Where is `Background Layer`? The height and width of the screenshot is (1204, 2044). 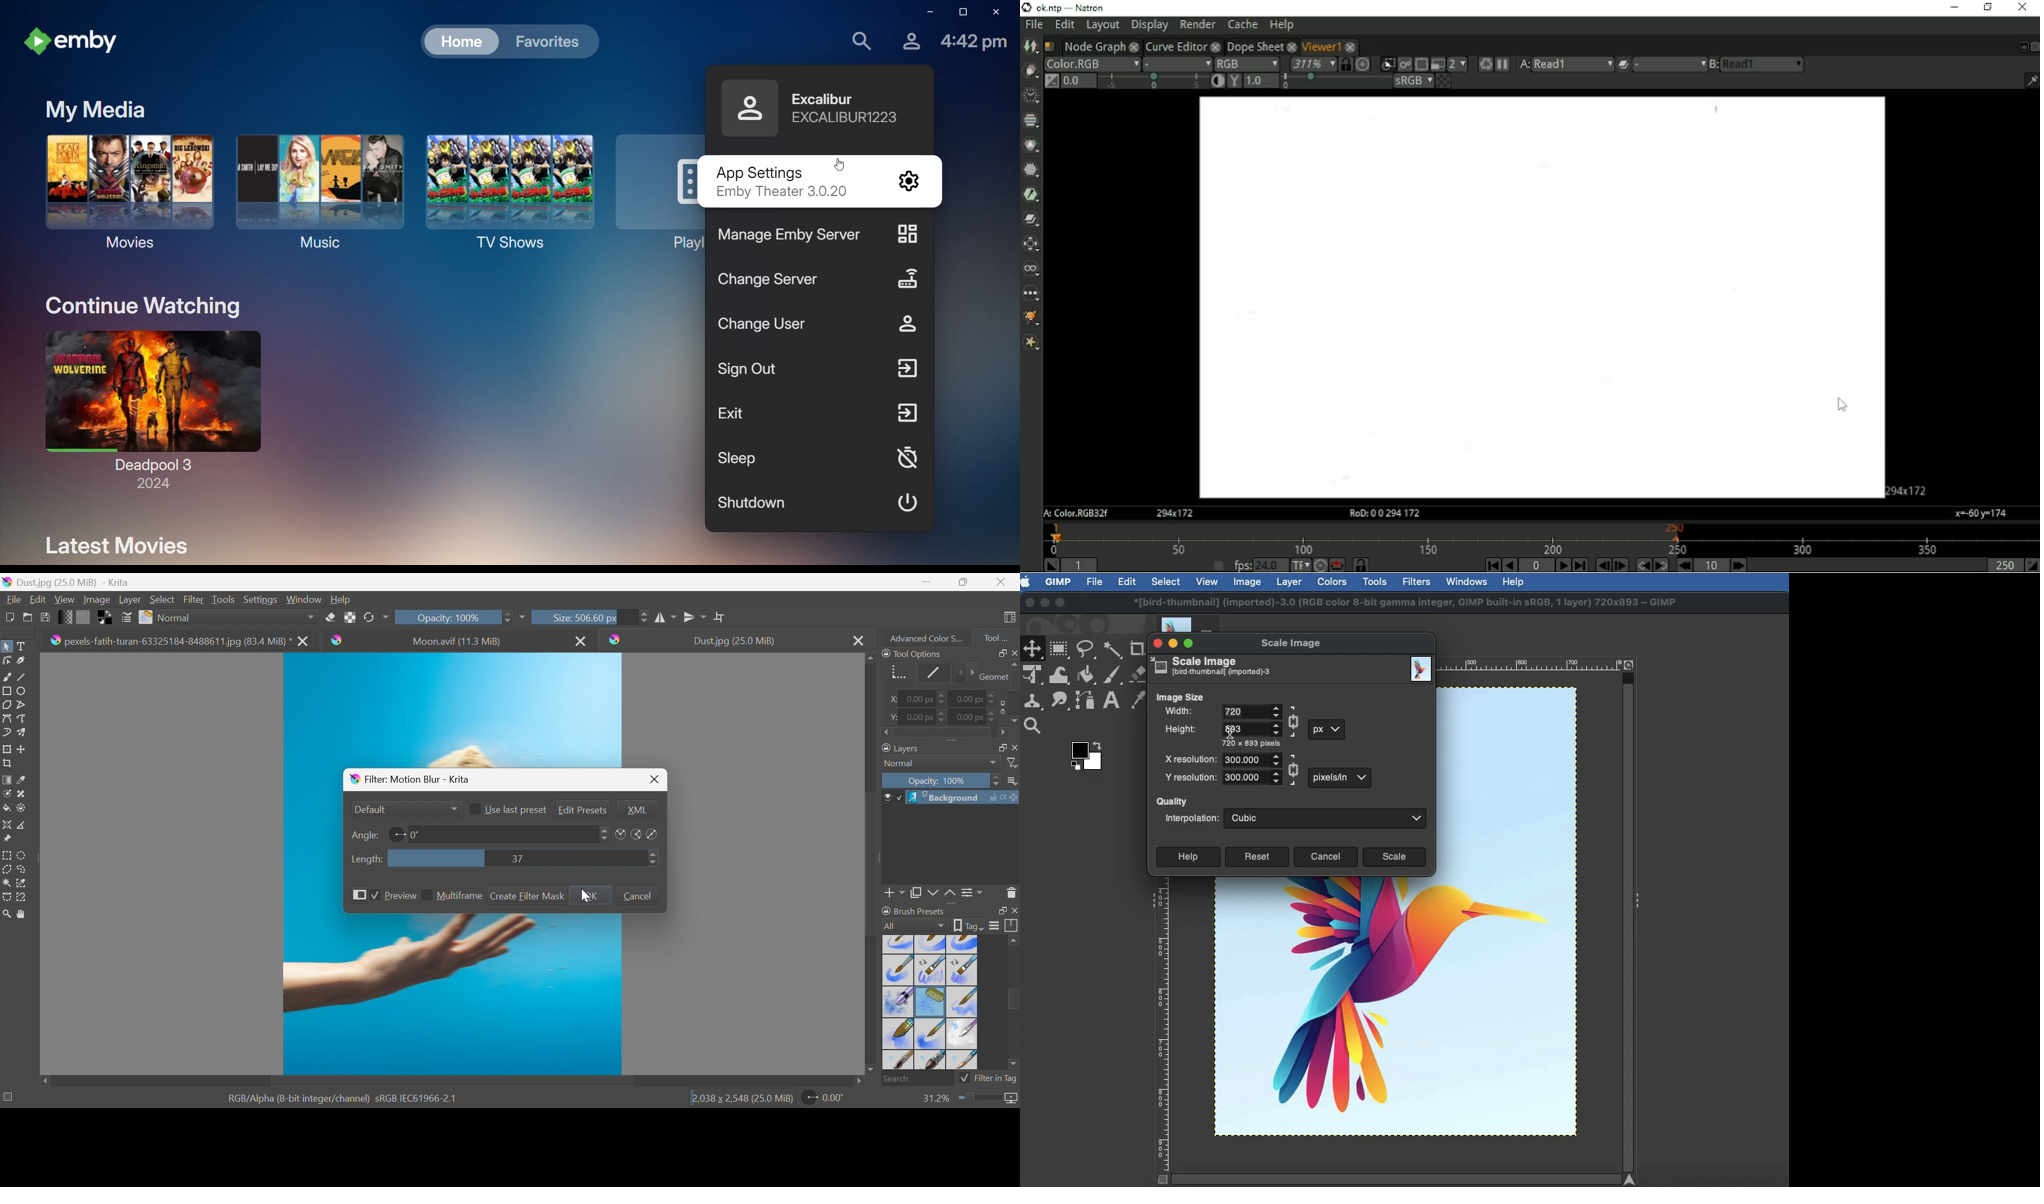
Background Layer is located at coordinates (962, 798).